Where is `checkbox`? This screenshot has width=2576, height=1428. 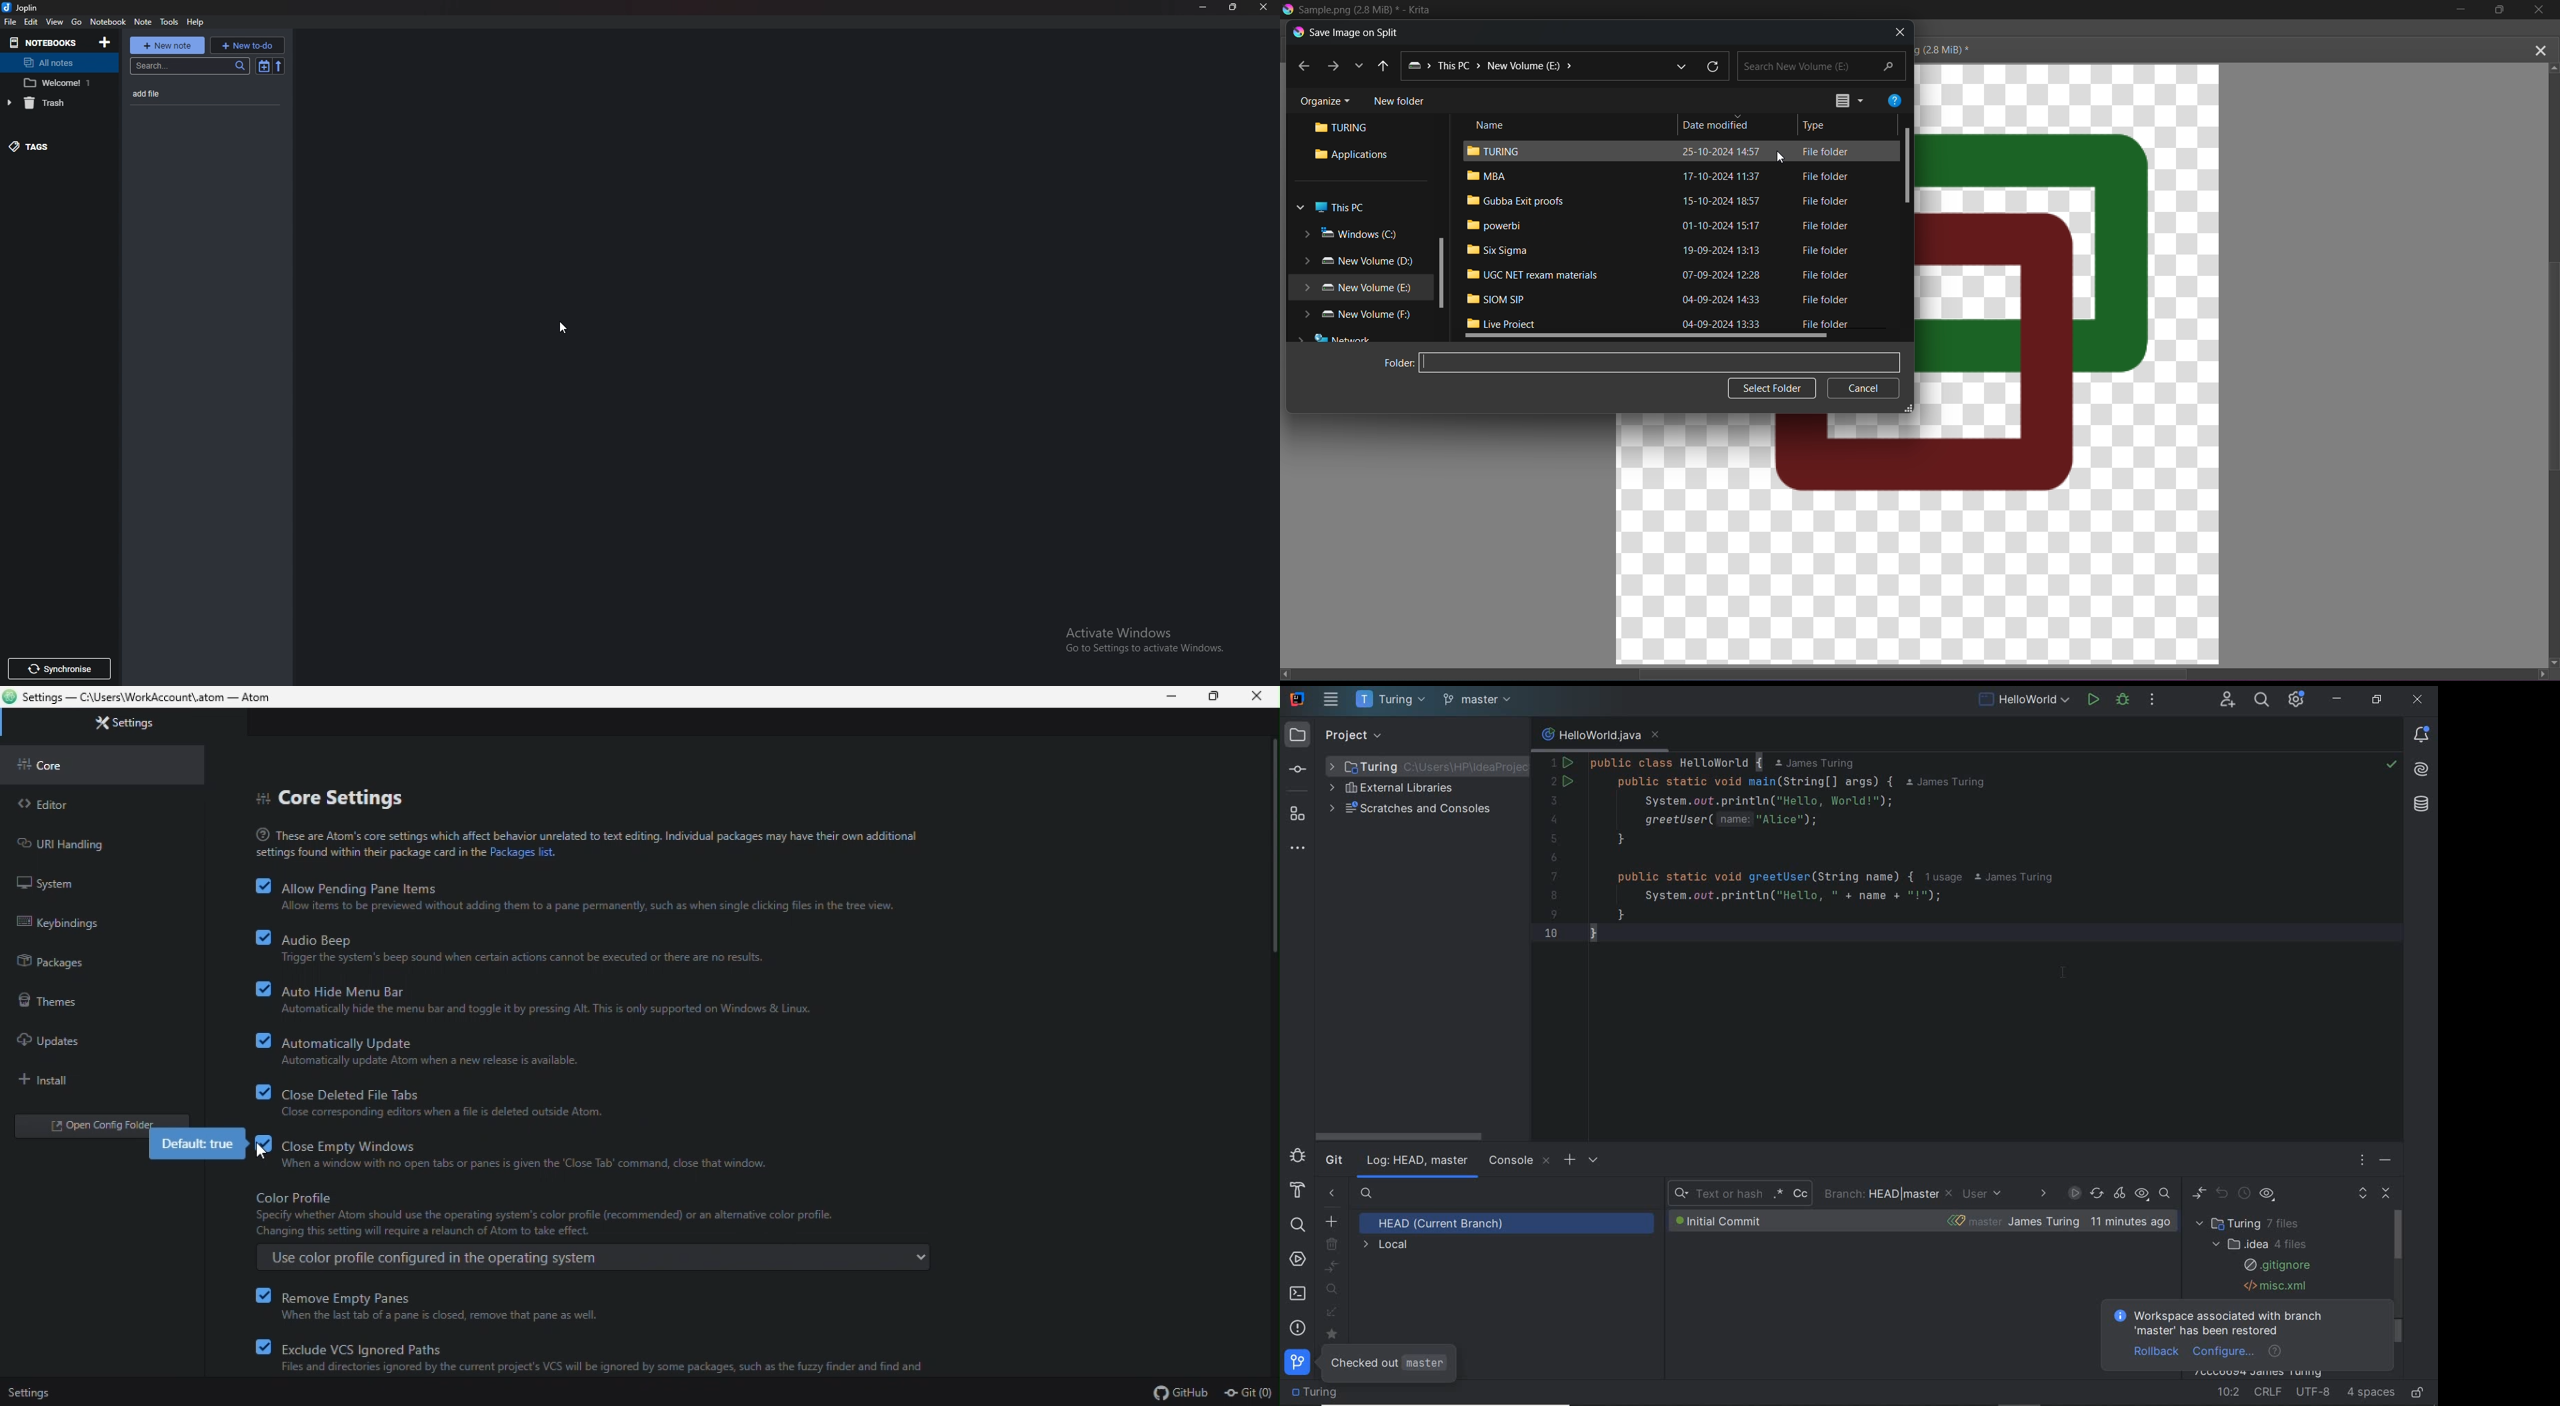
checkbox is located at coordinates (263, 887).